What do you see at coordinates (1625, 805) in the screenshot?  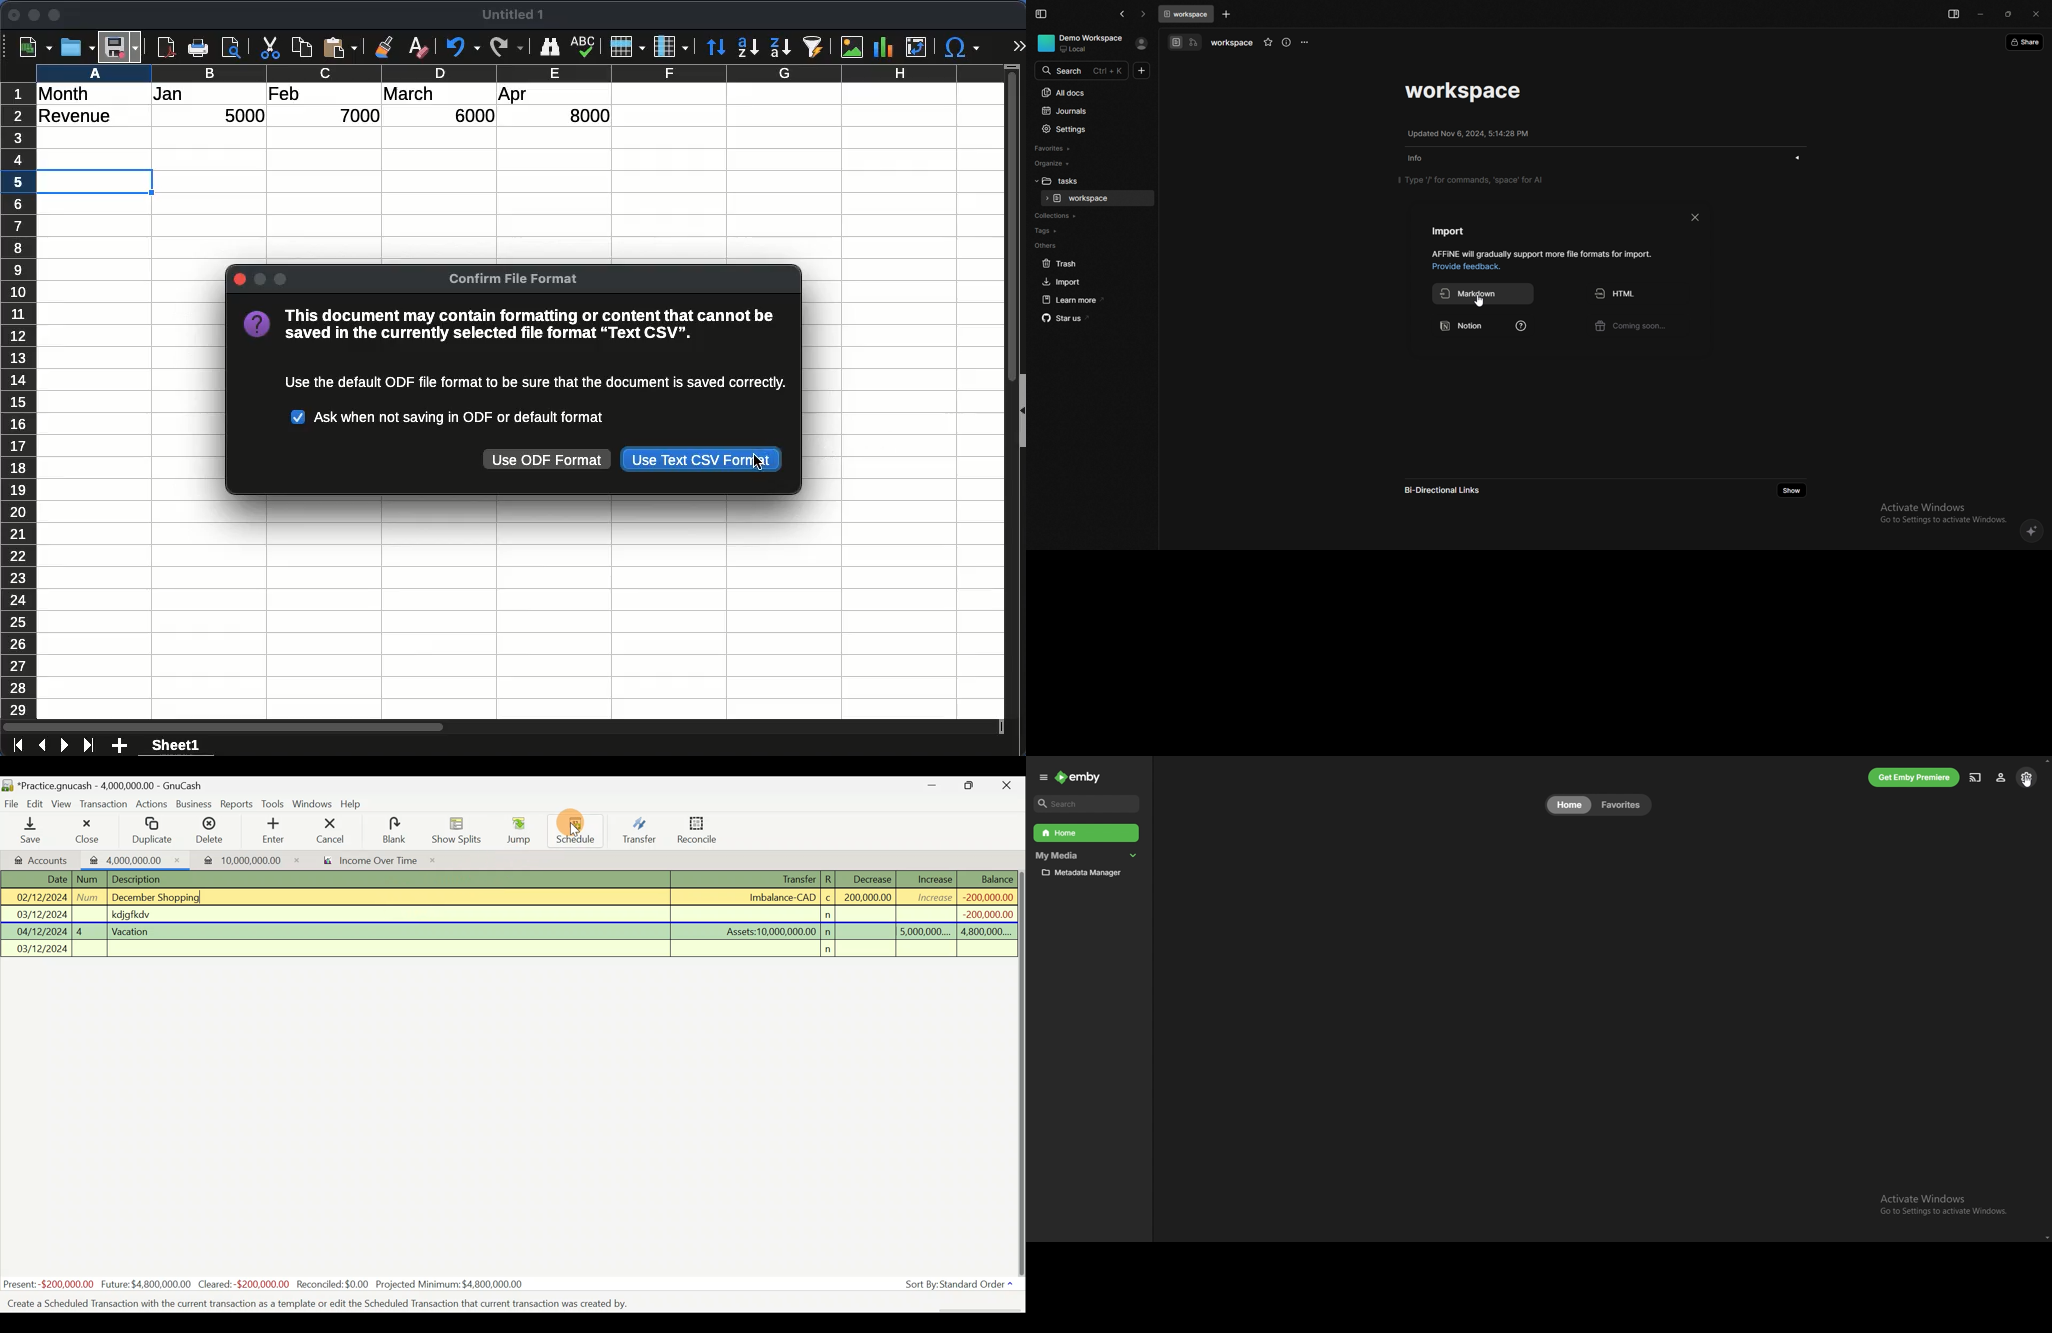 I see `favourites` at bounding box center [1625, 805].